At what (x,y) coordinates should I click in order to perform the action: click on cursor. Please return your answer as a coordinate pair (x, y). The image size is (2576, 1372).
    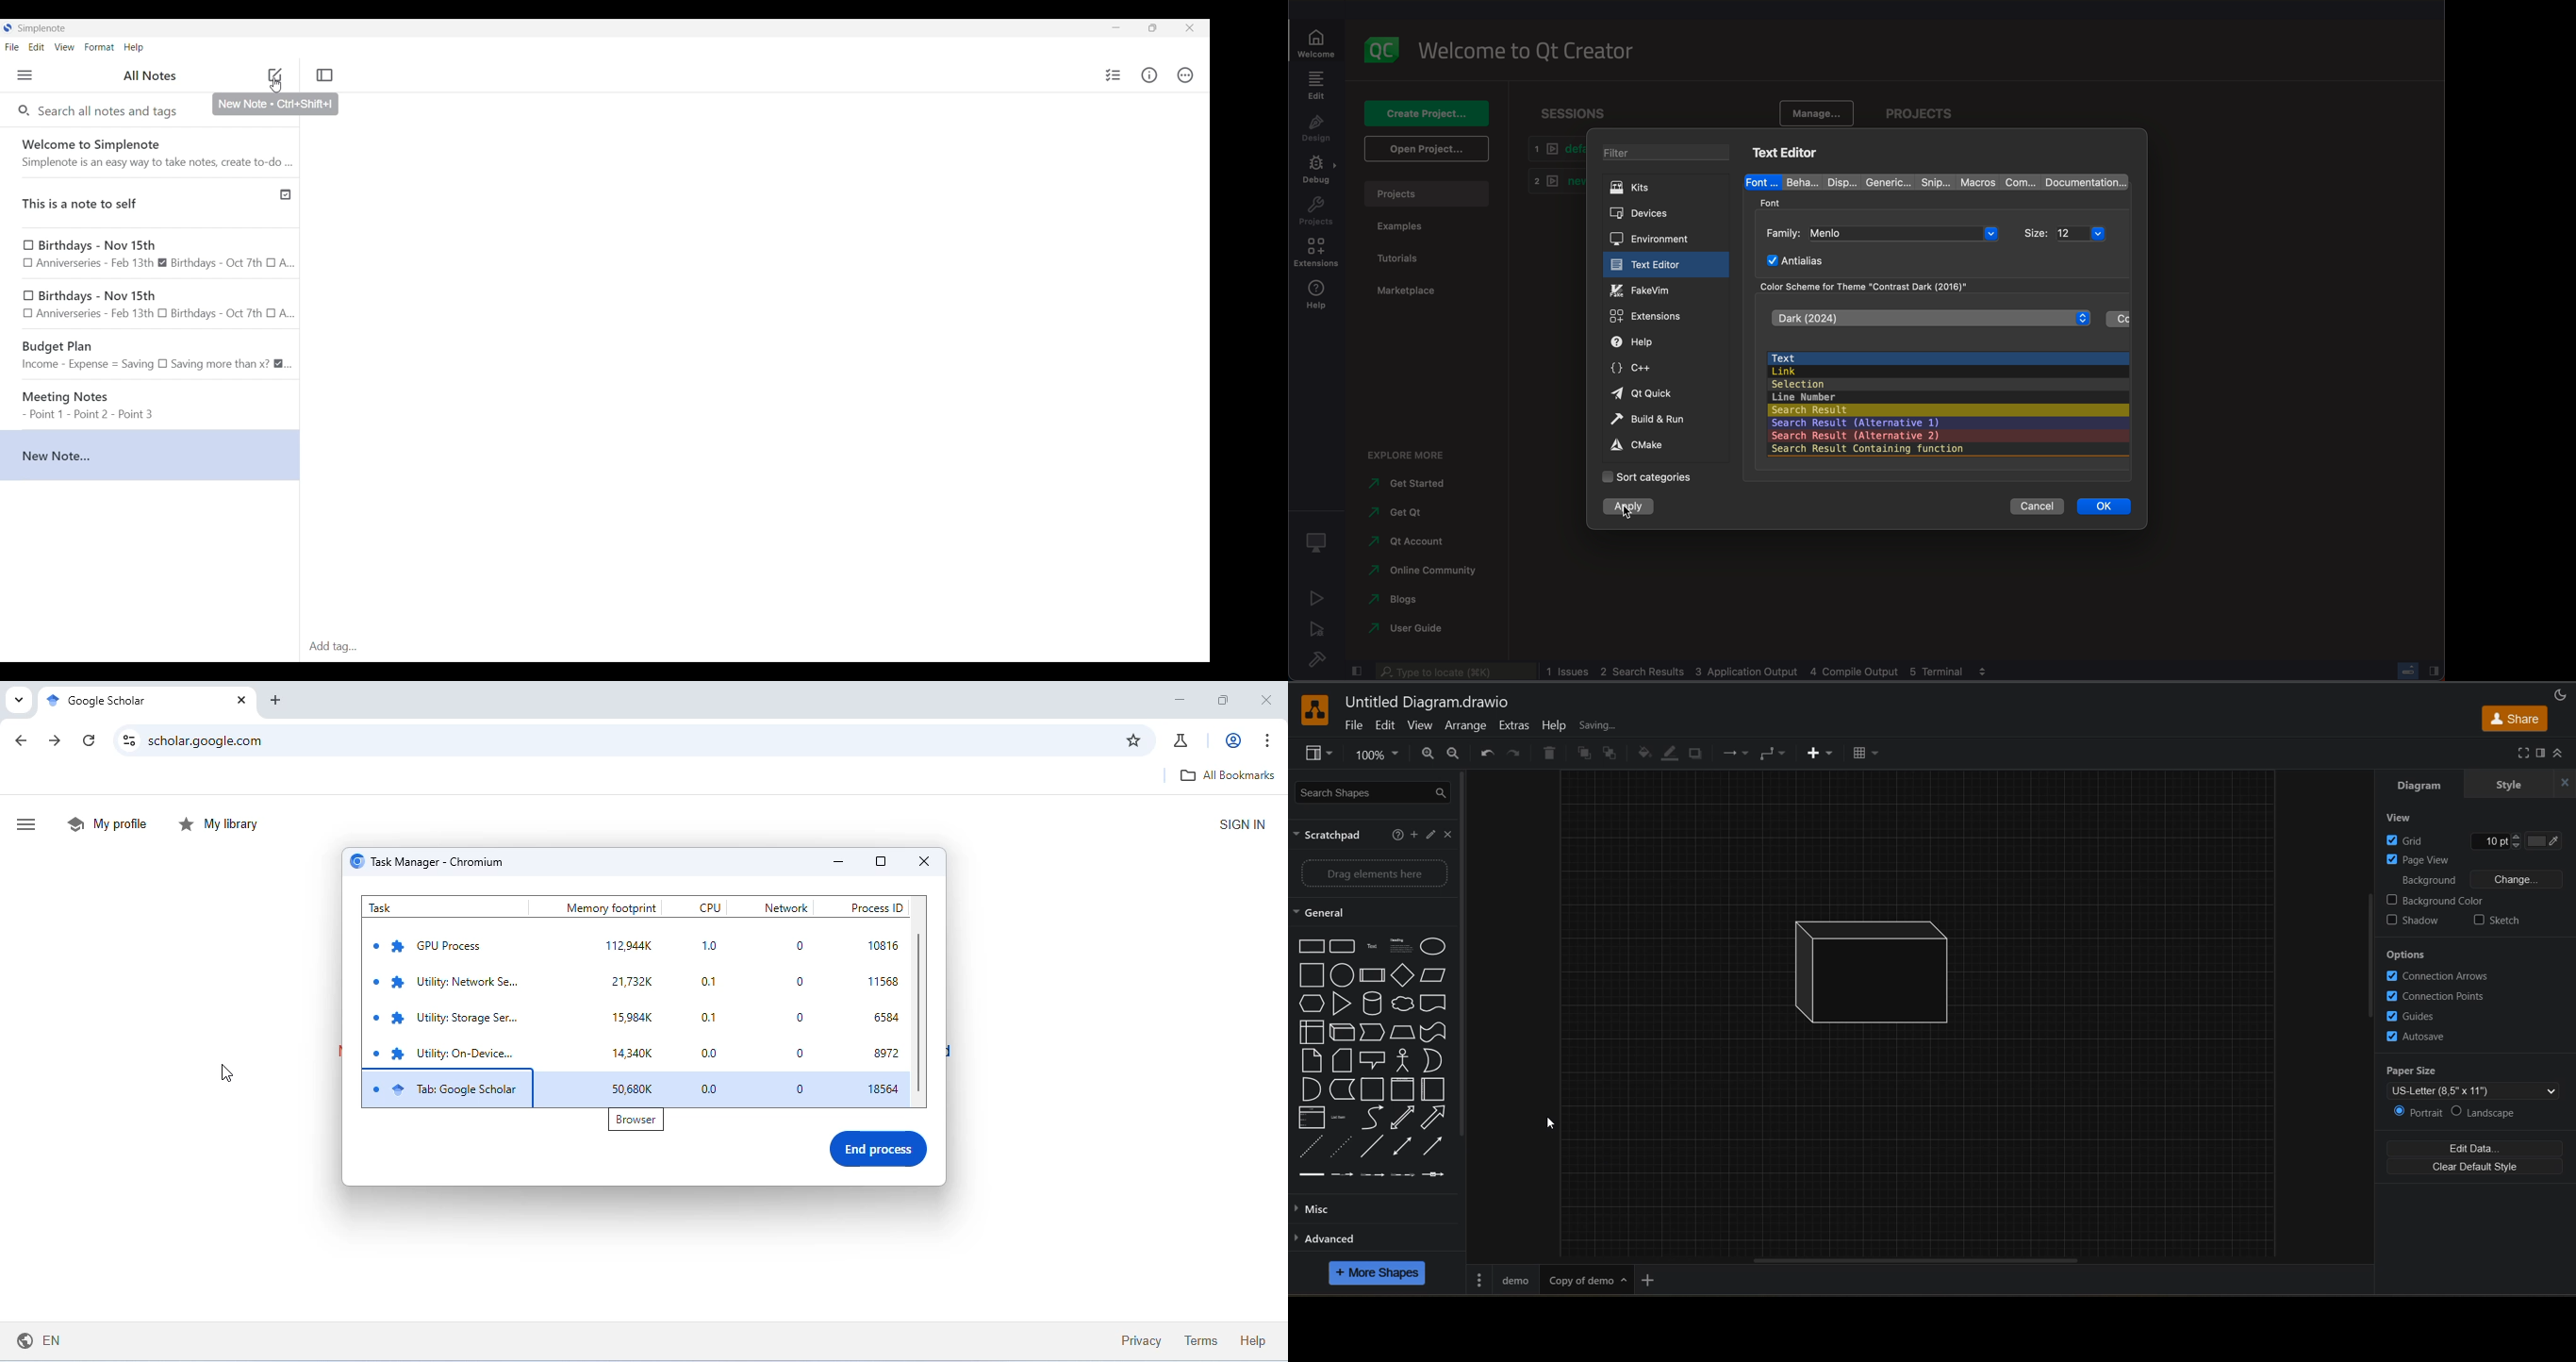
    Looking at the image, I should click on (1549, 1125).